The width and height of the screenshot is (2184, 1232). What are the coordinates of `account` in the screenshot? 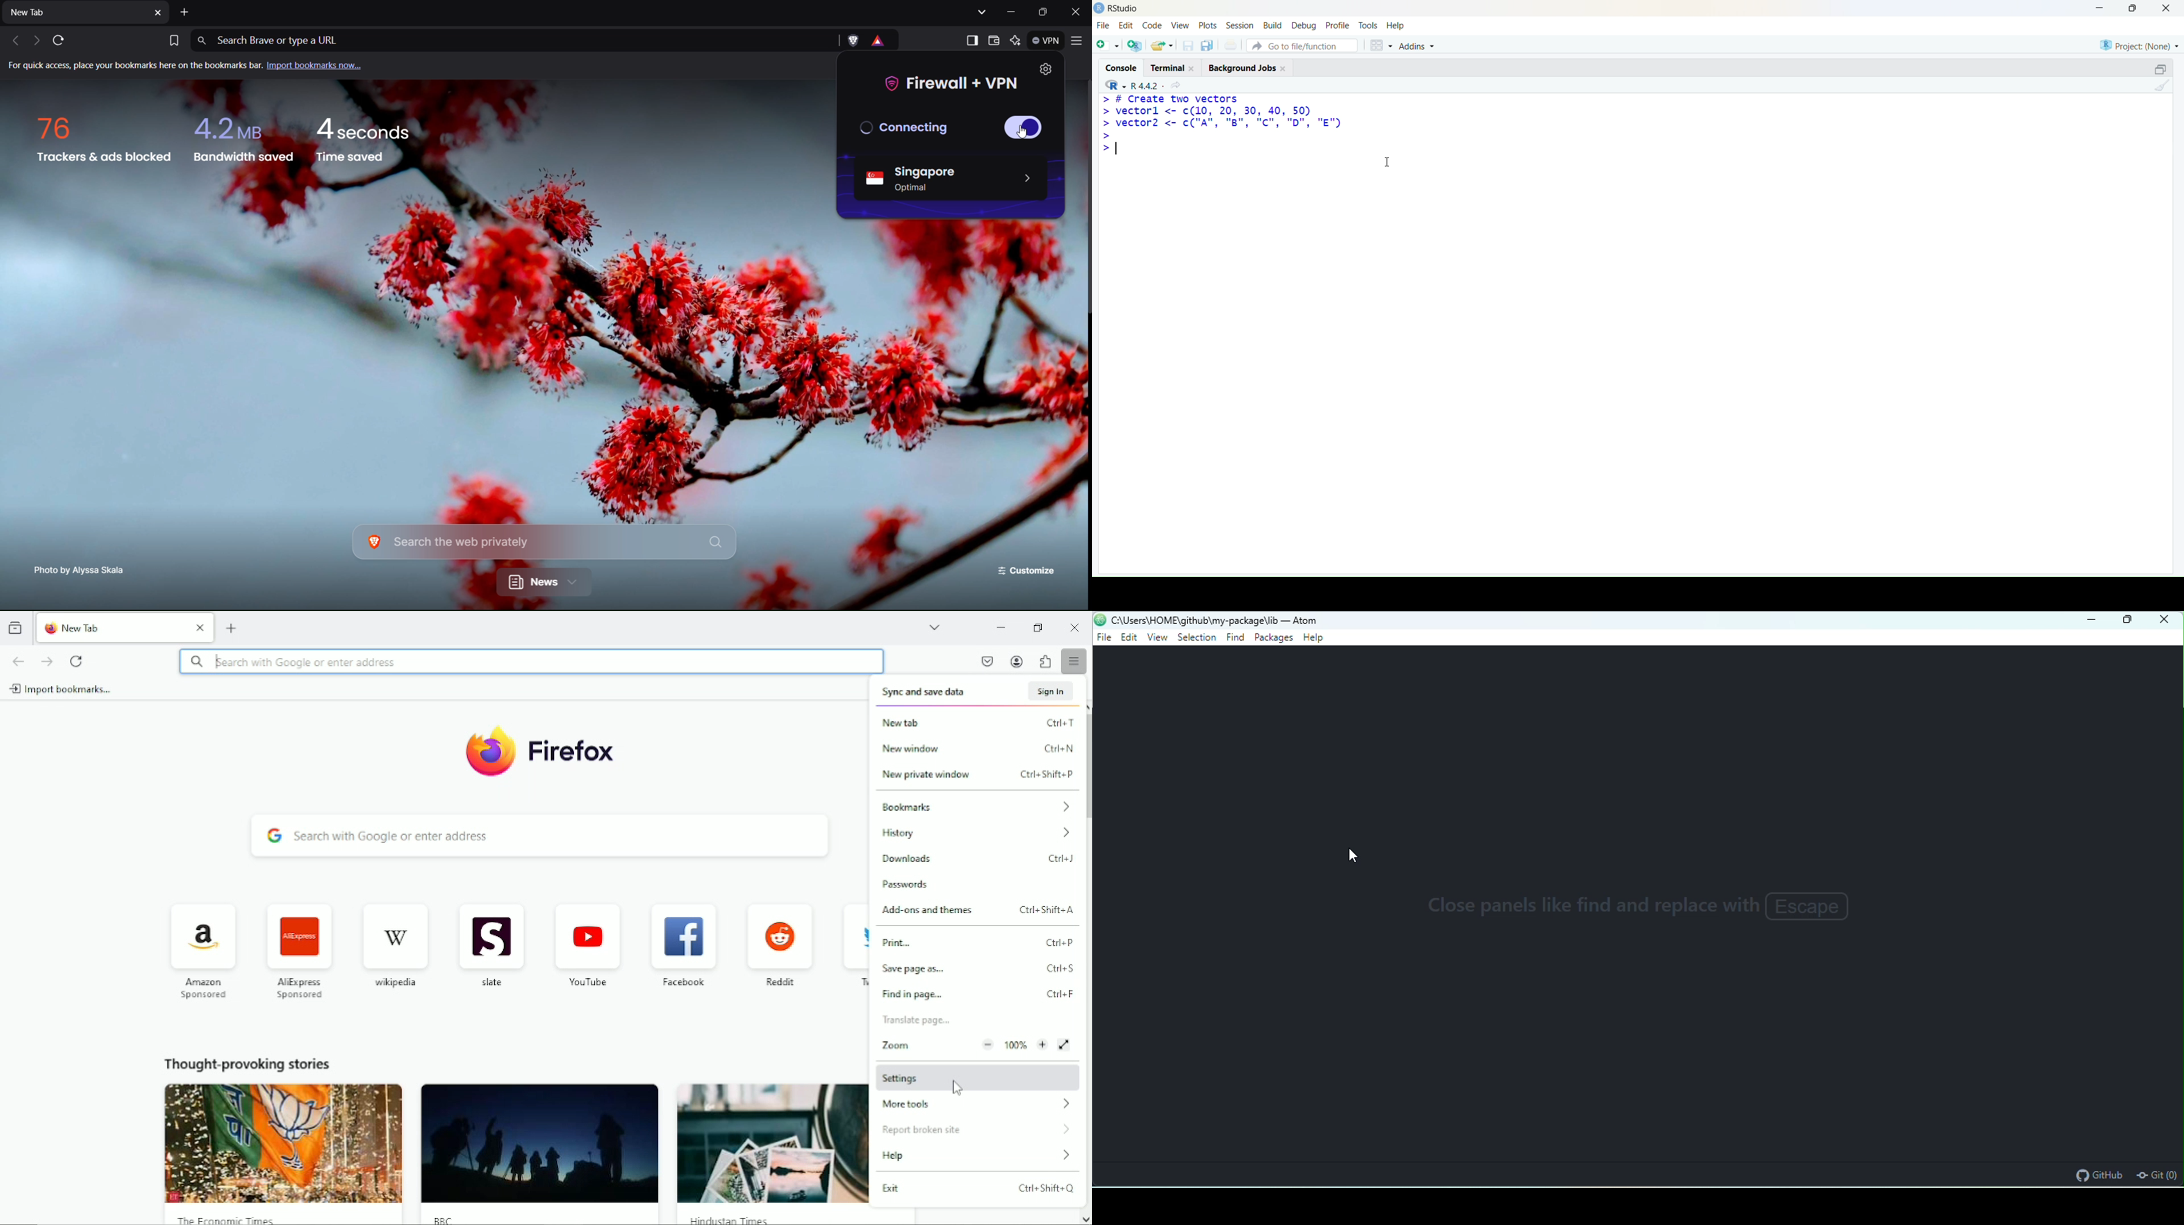 It's located at (1018, 662).